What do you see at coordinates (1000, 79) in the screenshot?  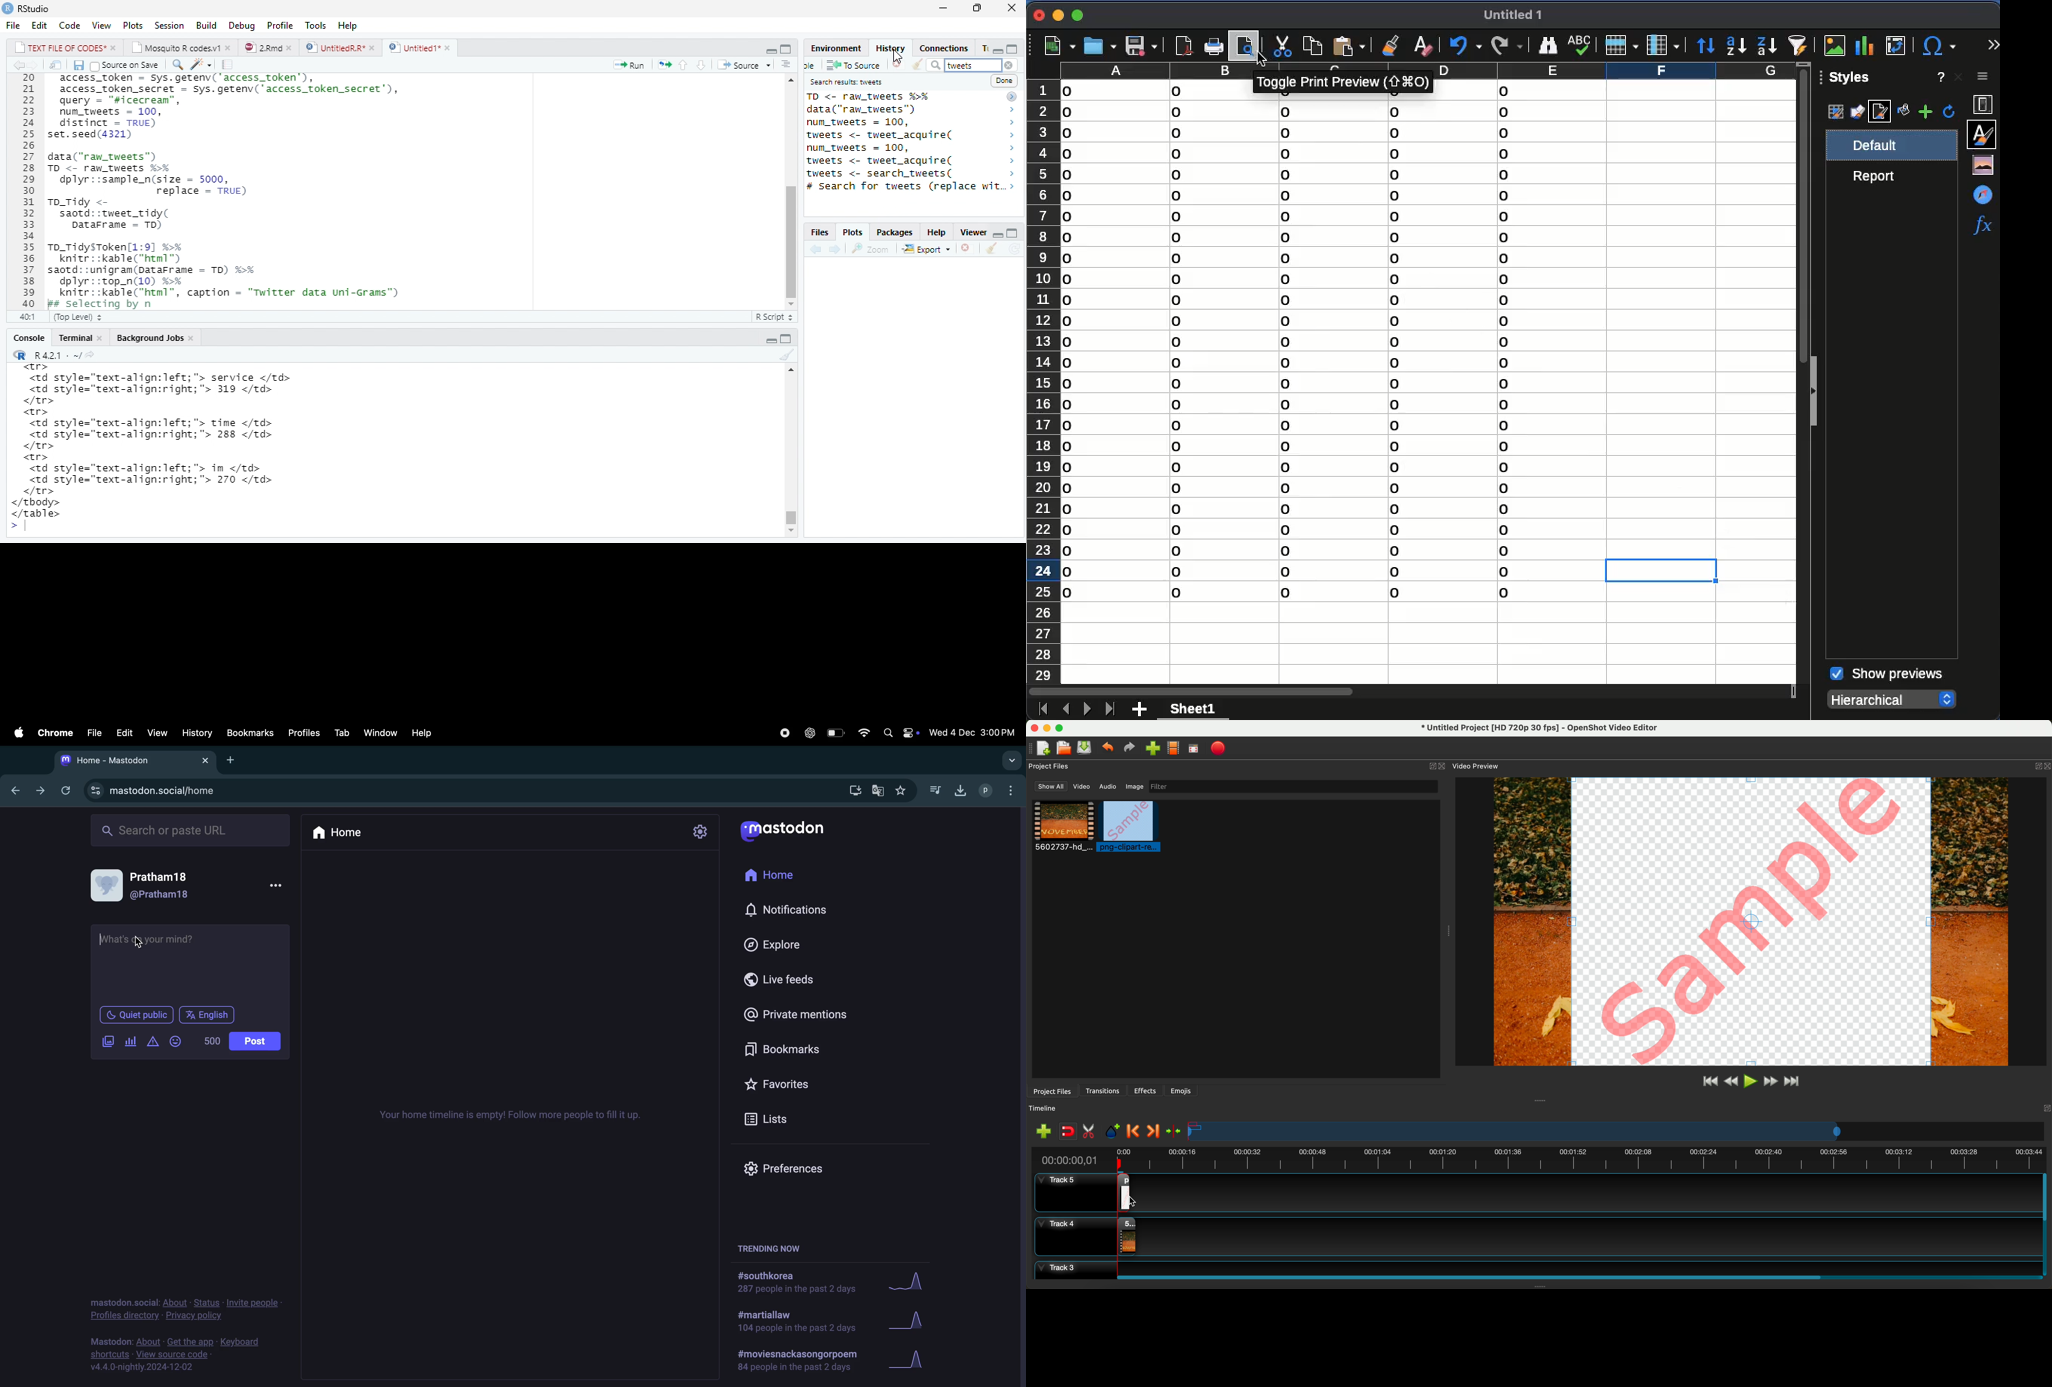 I see `Done` at bounding box center [1000, 79].